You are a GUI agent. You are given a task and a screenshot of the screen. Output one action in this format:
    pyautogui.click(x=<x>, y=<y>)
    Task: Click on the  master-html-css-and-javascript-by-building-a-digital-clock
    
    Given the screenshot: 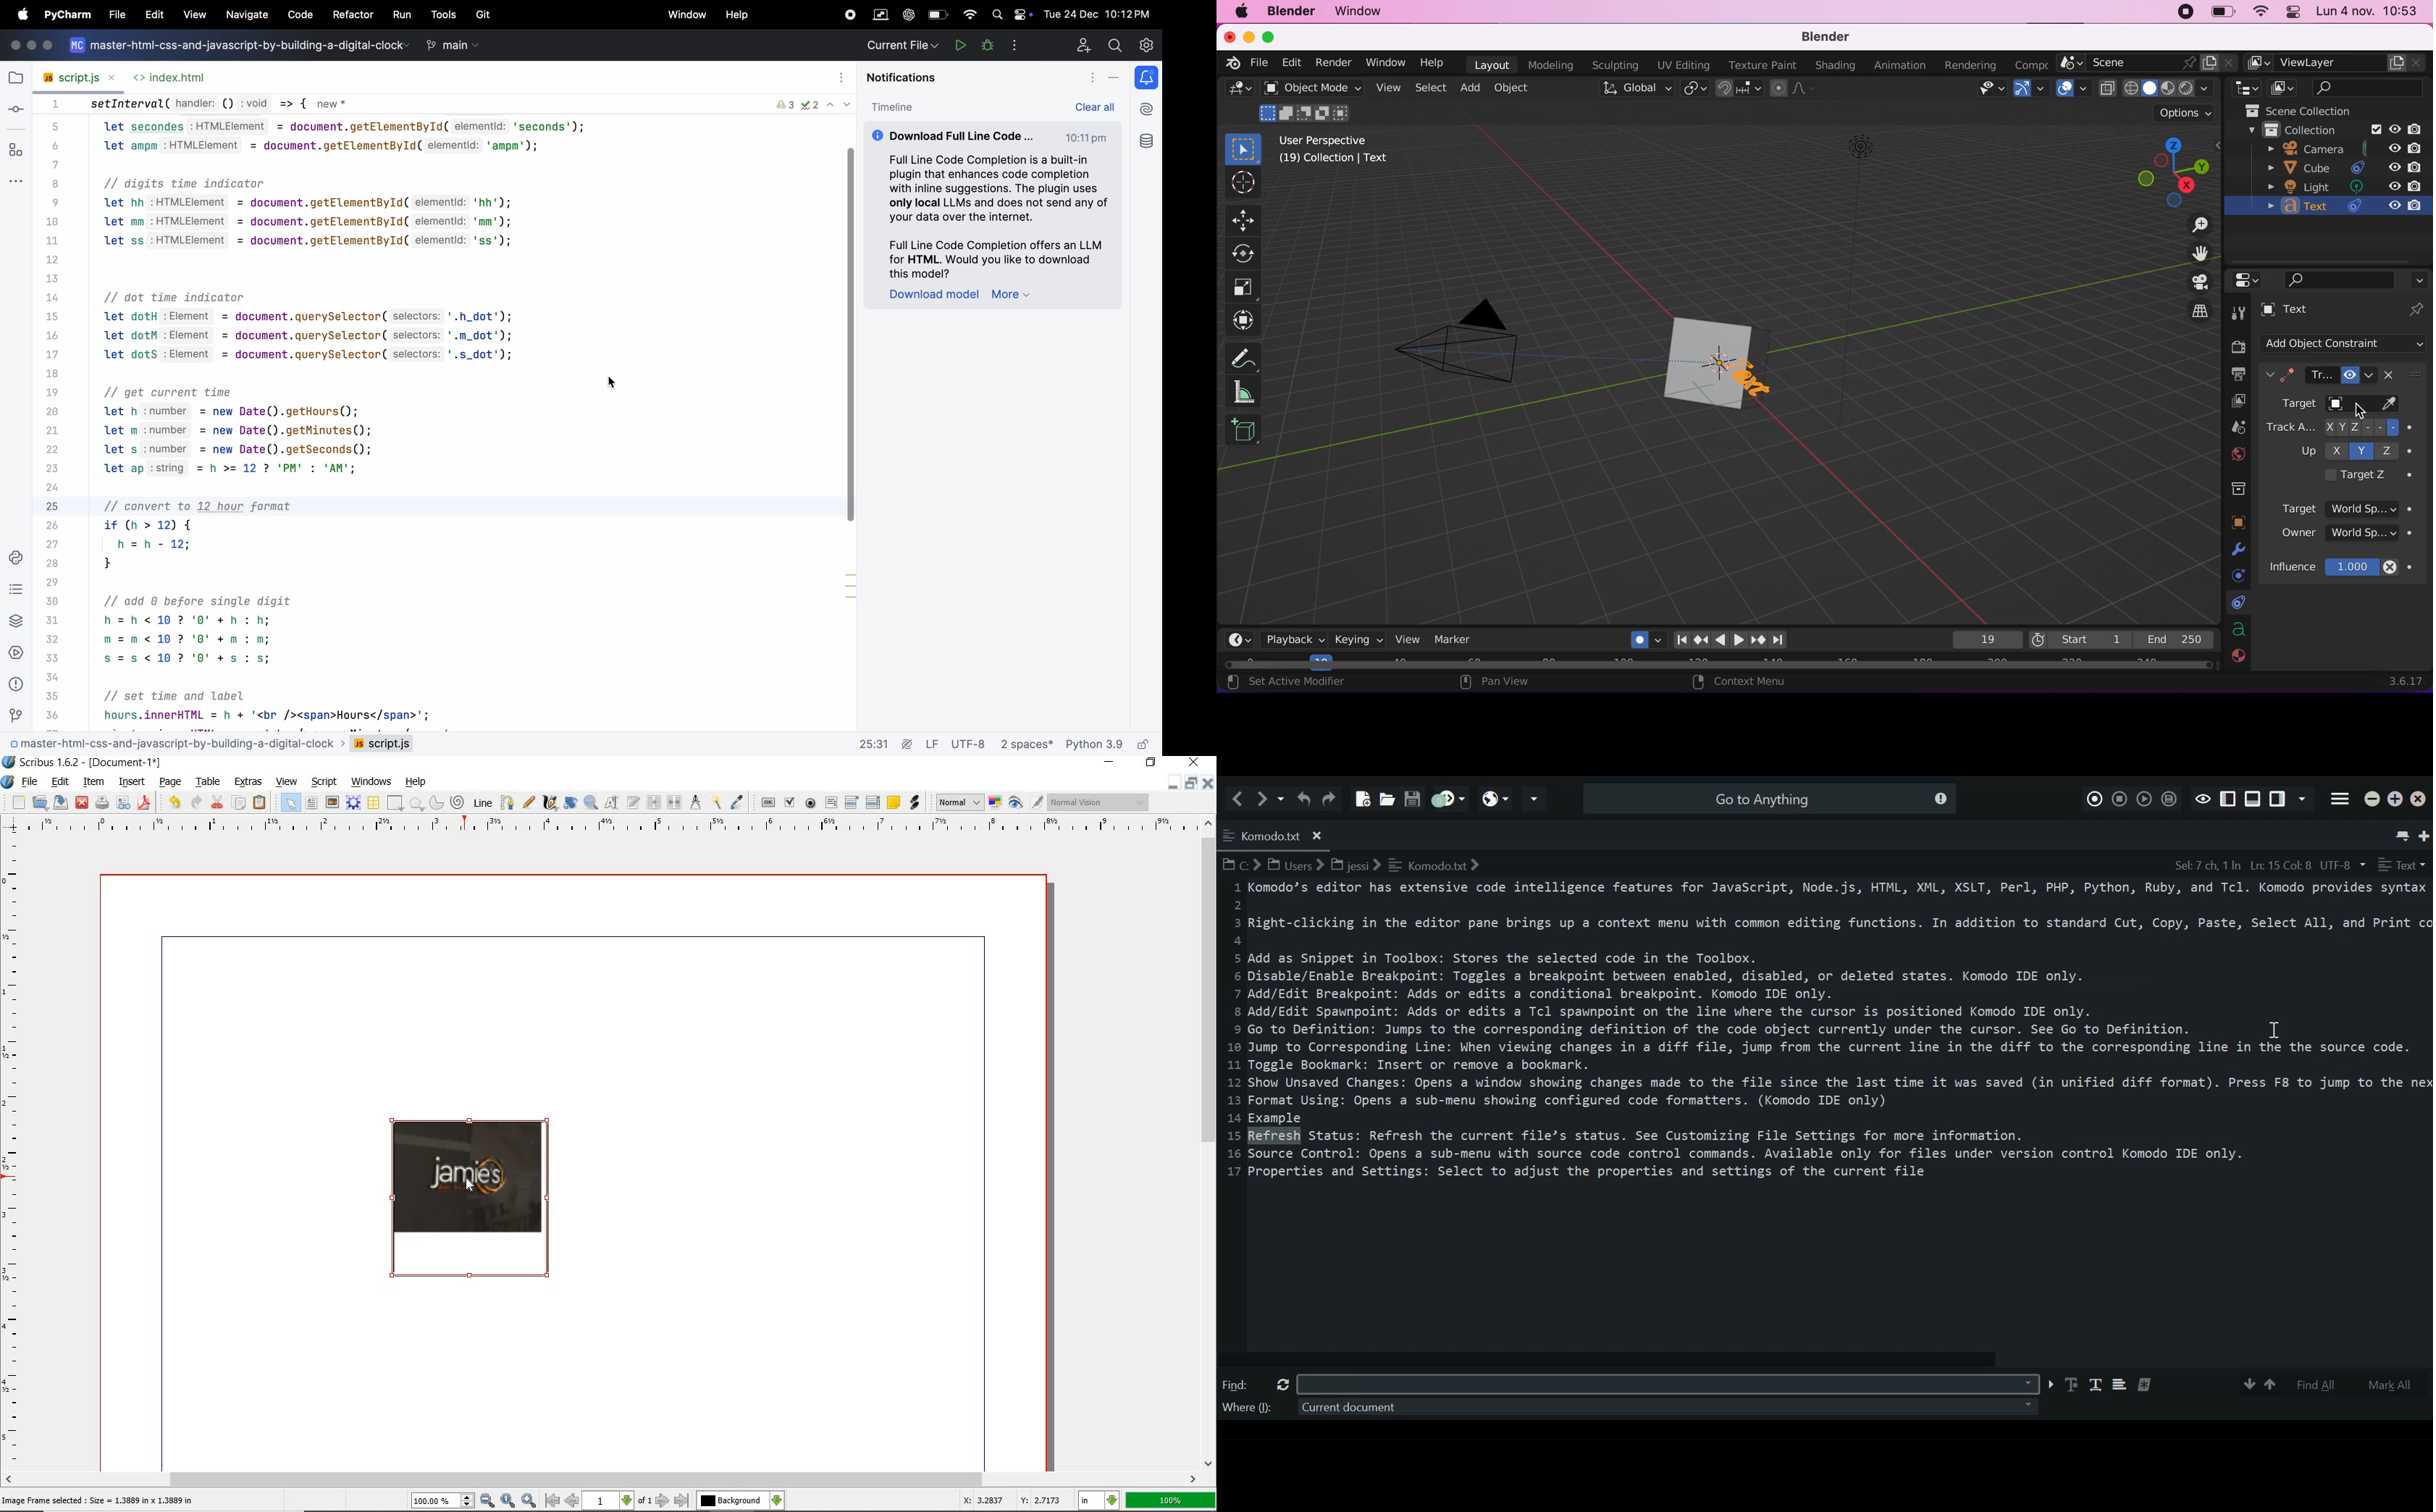 What is the action you would take?
    pyautogui.click(x=173, y=745)
    